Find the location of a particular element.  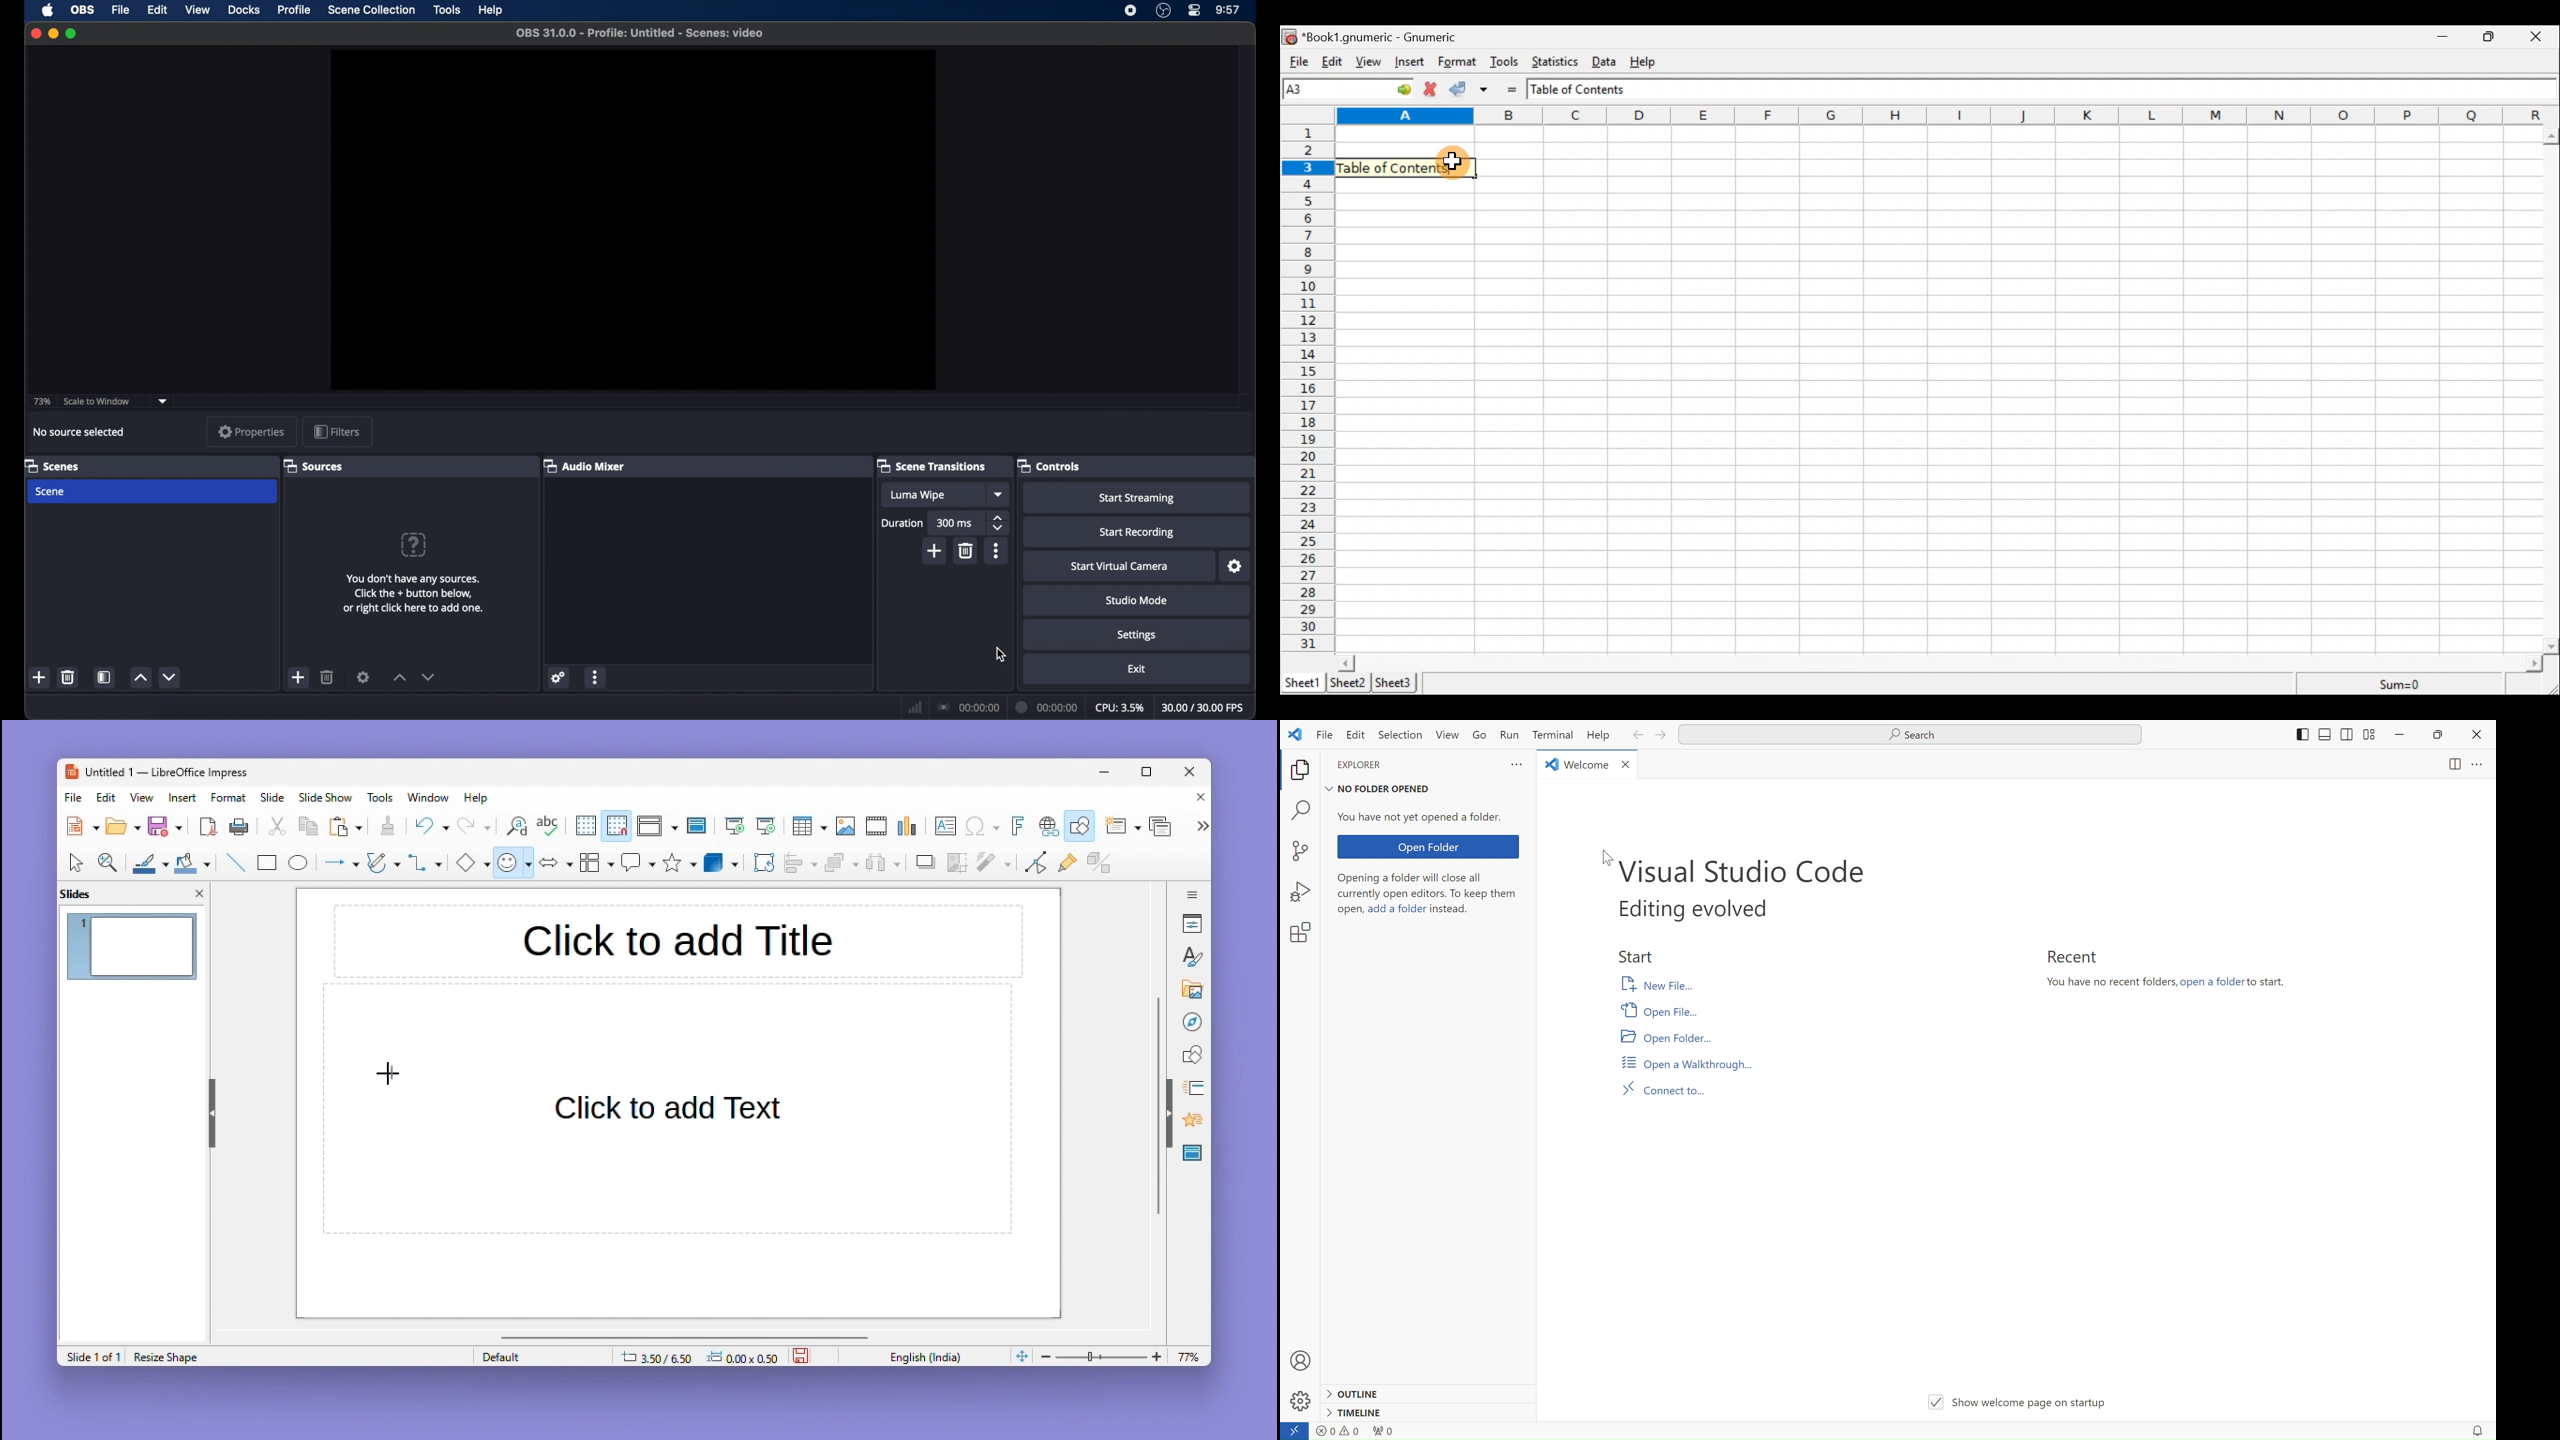

settings is located at coordinates (363, 677).